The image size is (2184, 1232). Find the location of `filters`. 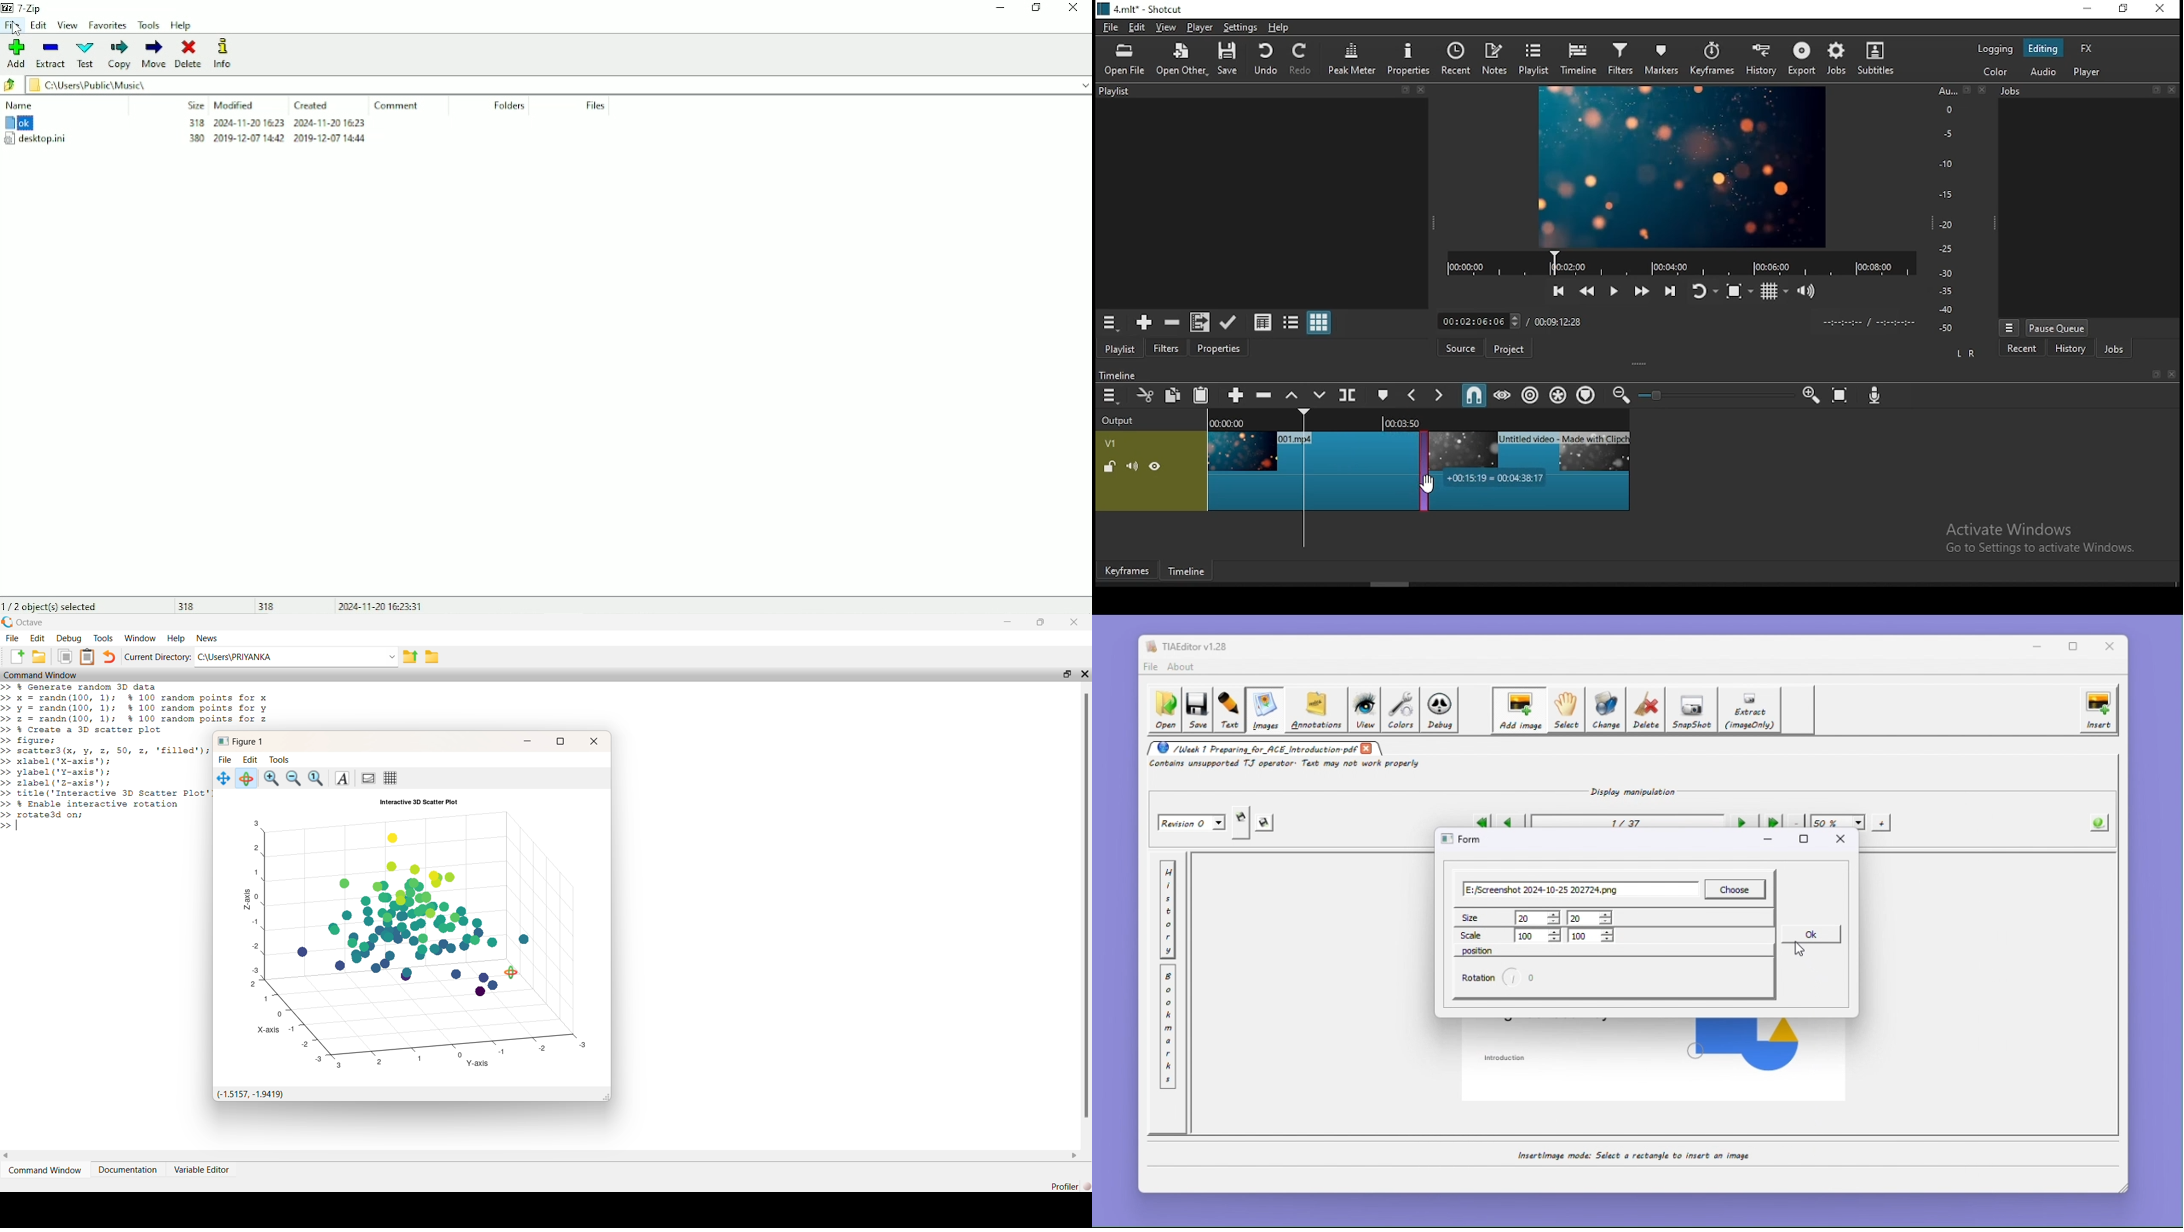

filters is located at coordinates (1169, 346).